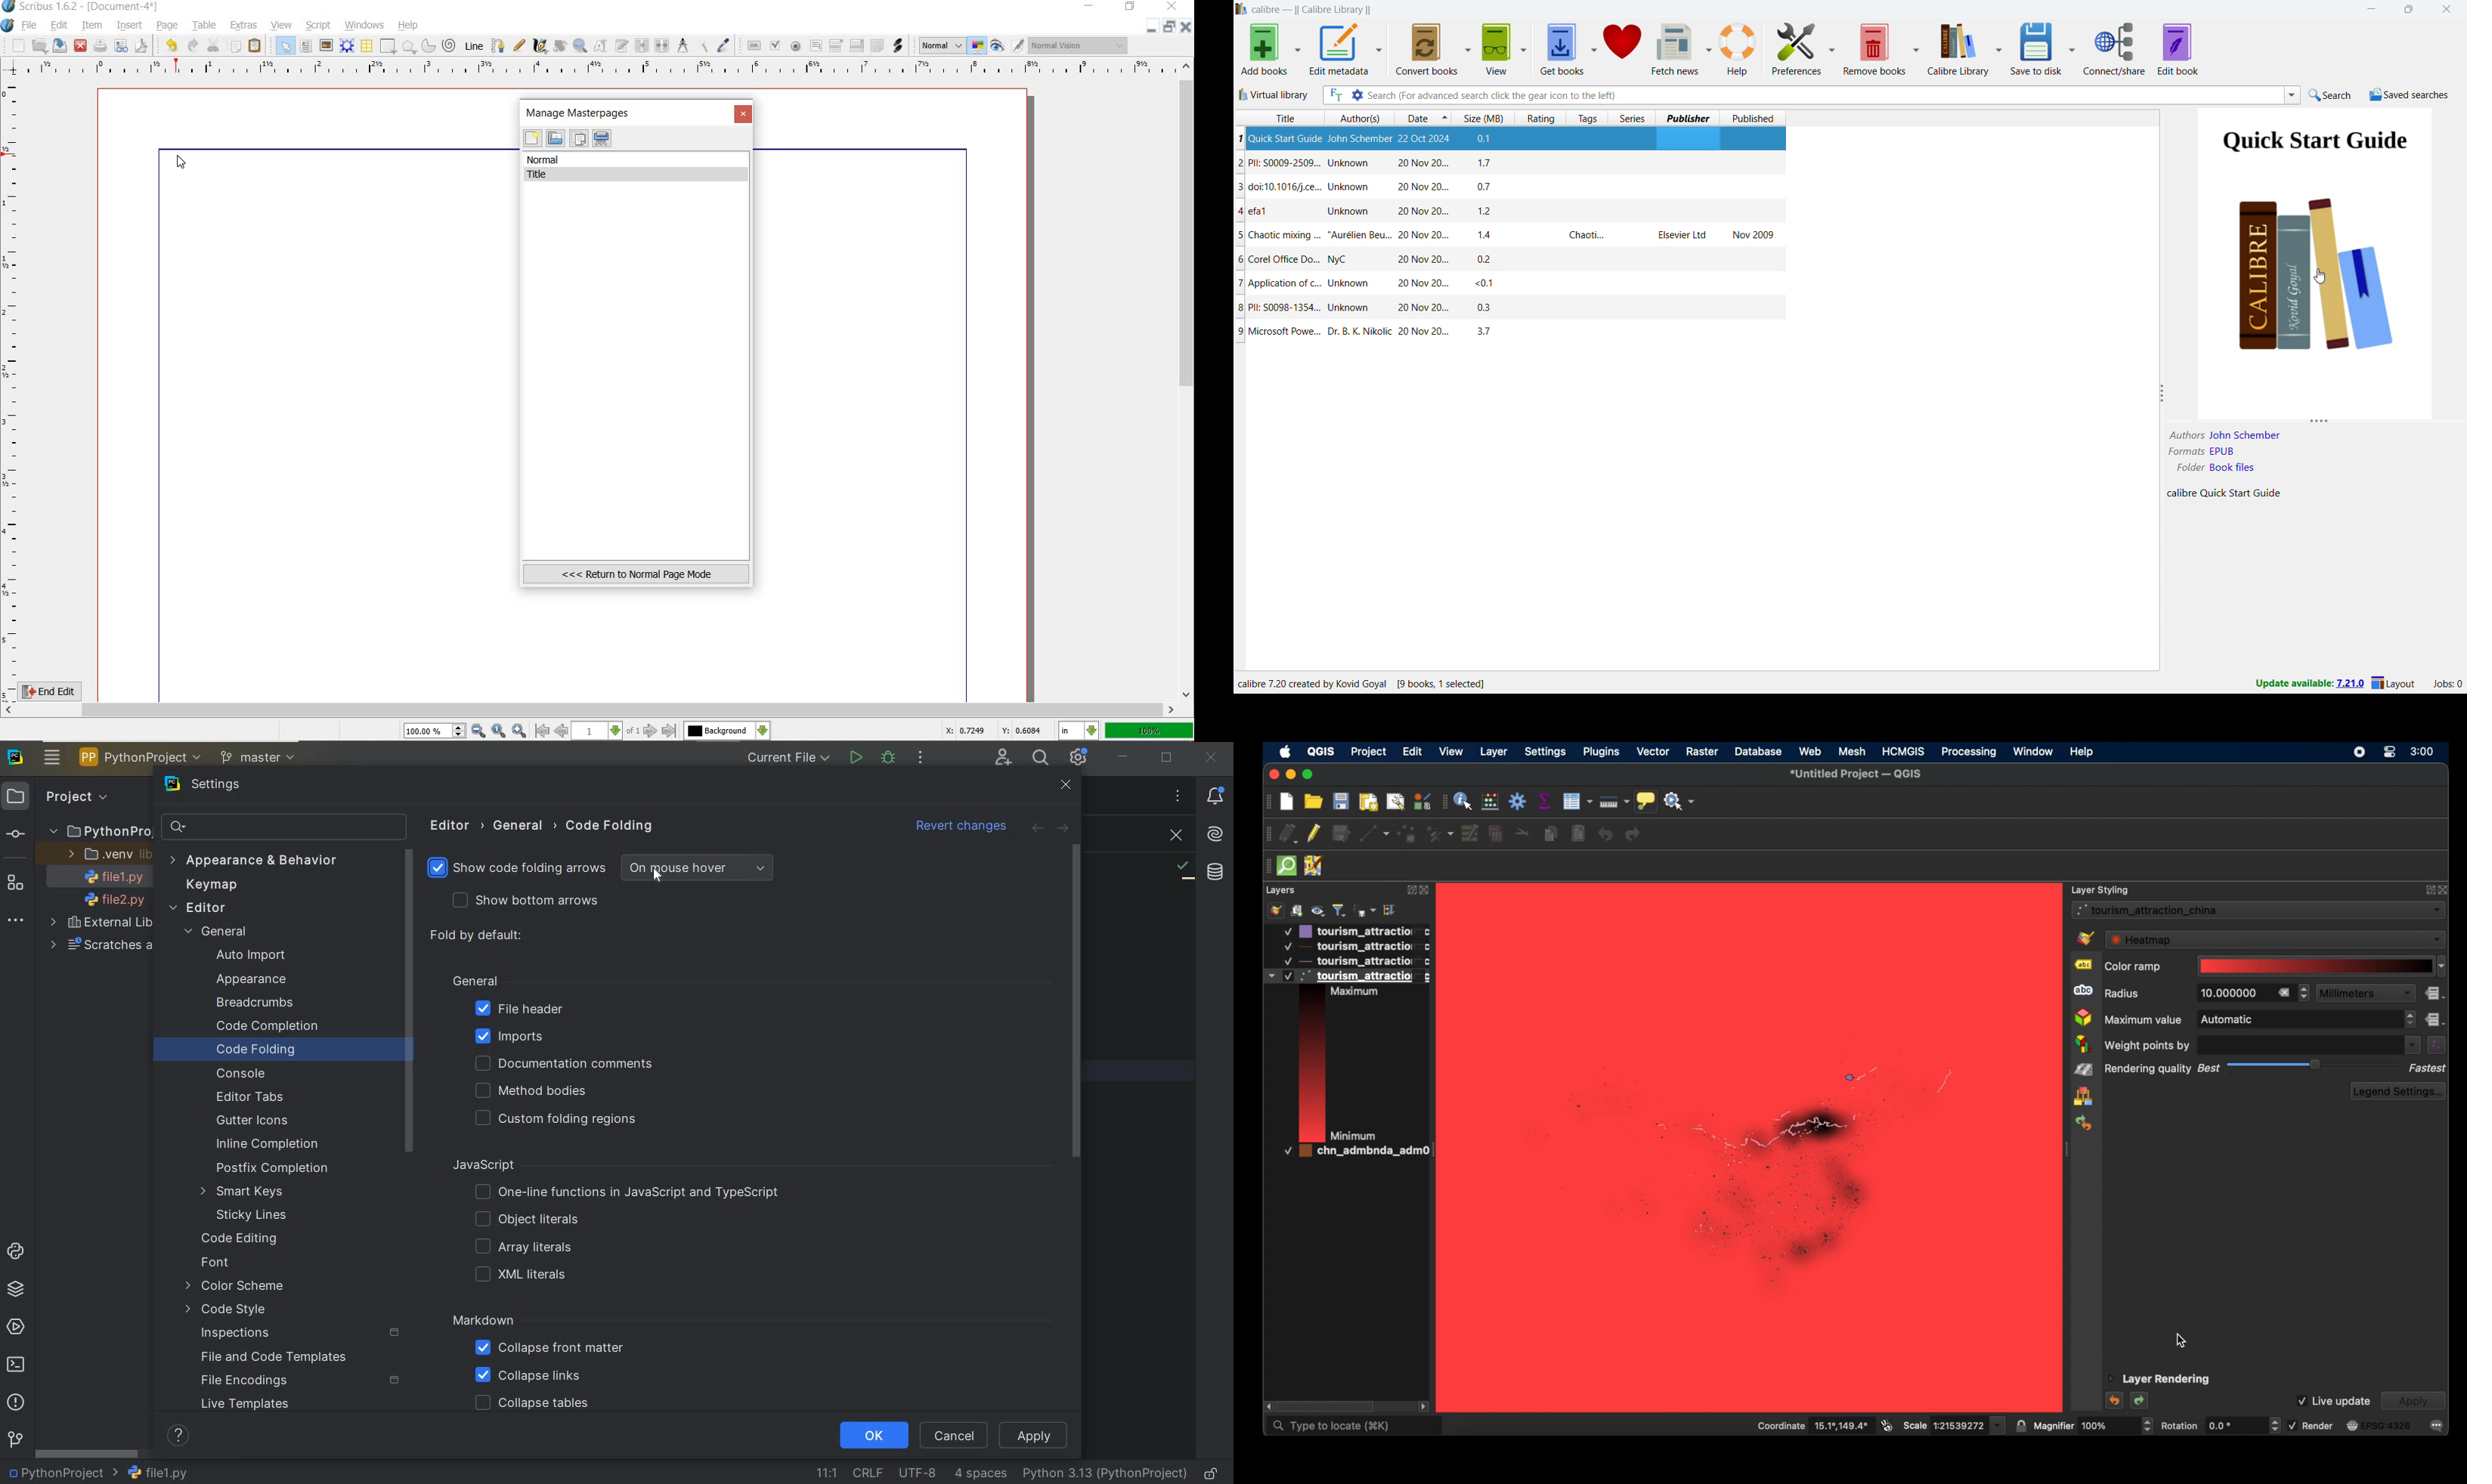  Describe the element at coordinates (1483, 117) in the screenshot. I see `size` at that location.